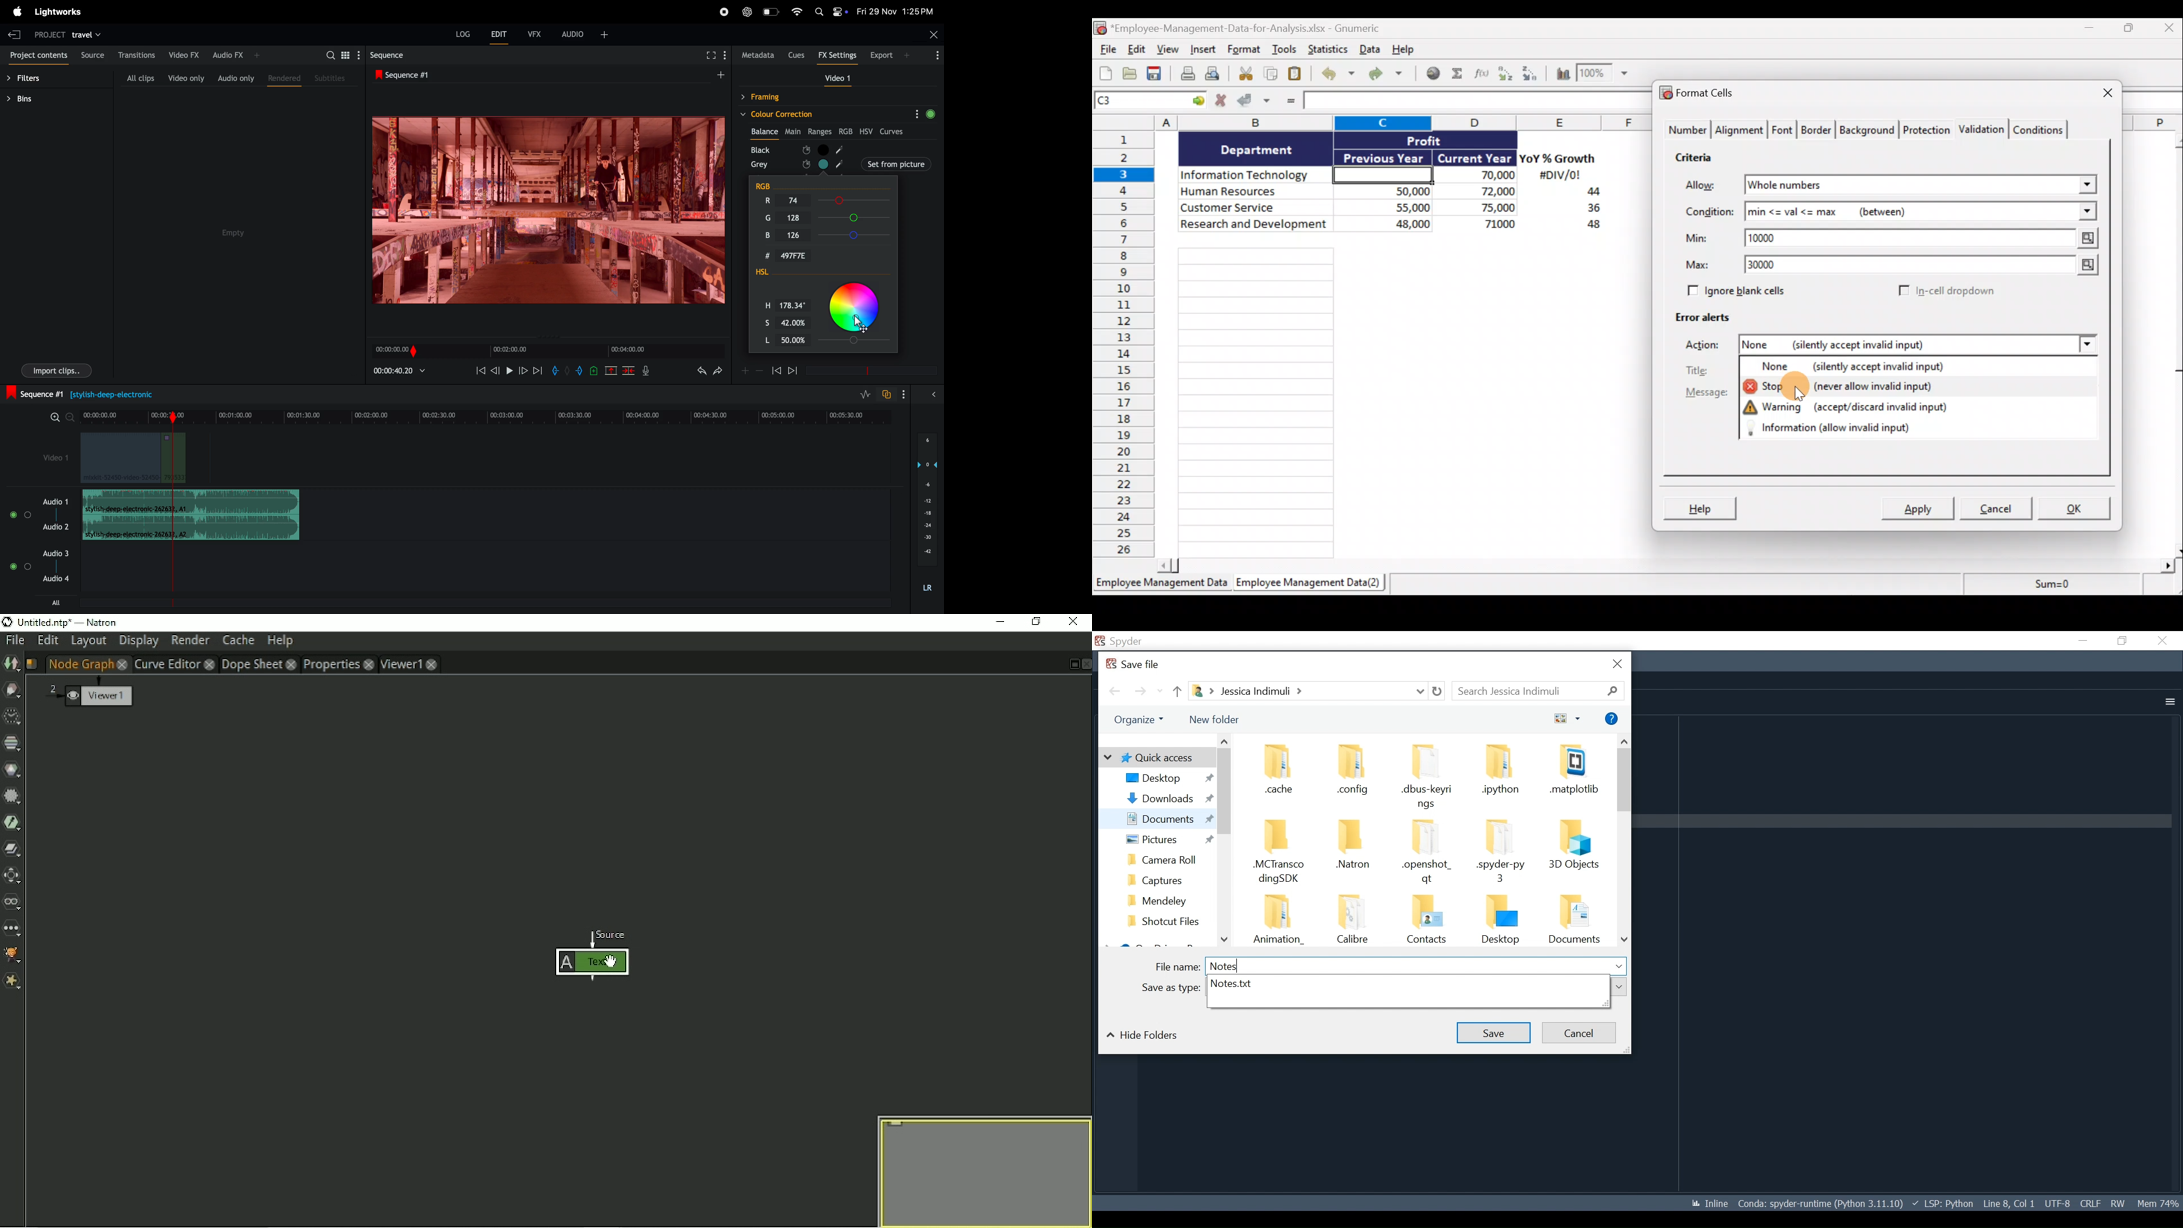 The height and width of the screenshot is (1232, 2184). What do you see at coordinates (1140, 102) in the screenshot?
I see `Cell name C1` at bounding box center [1140, 102].